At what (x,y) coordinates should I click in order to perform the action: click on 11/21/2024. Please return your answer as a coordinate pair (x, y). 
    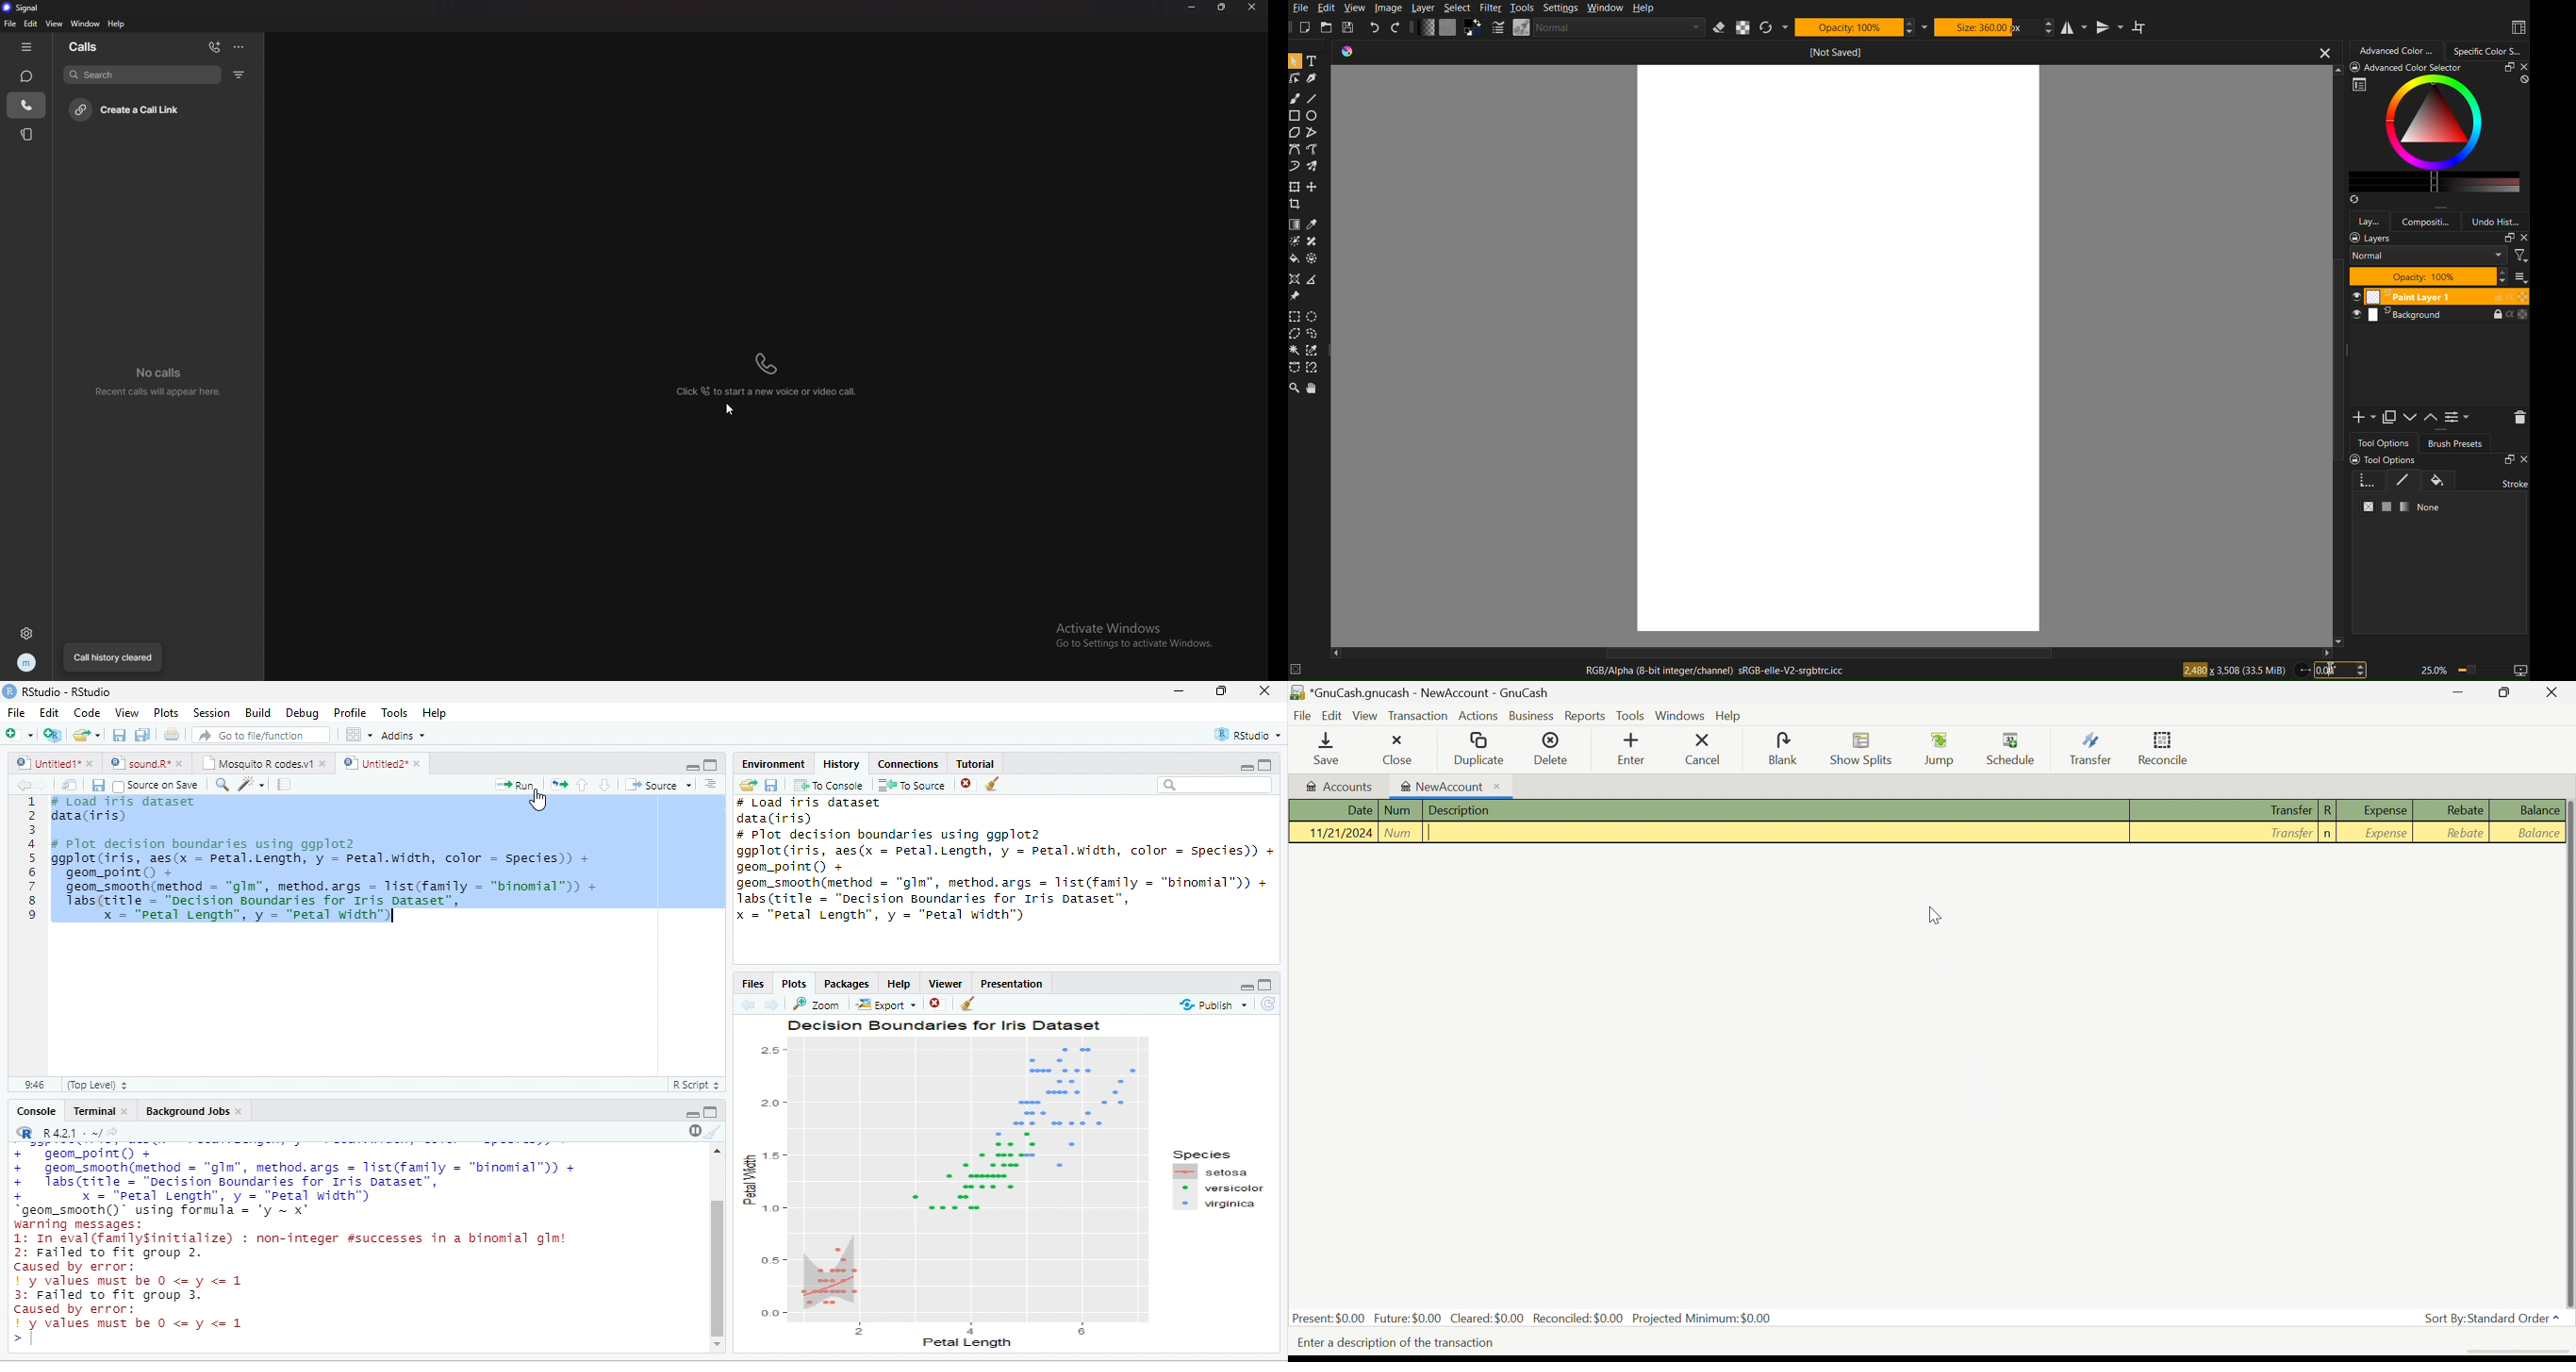
    Looking at the image, I should click on (1343, 833).